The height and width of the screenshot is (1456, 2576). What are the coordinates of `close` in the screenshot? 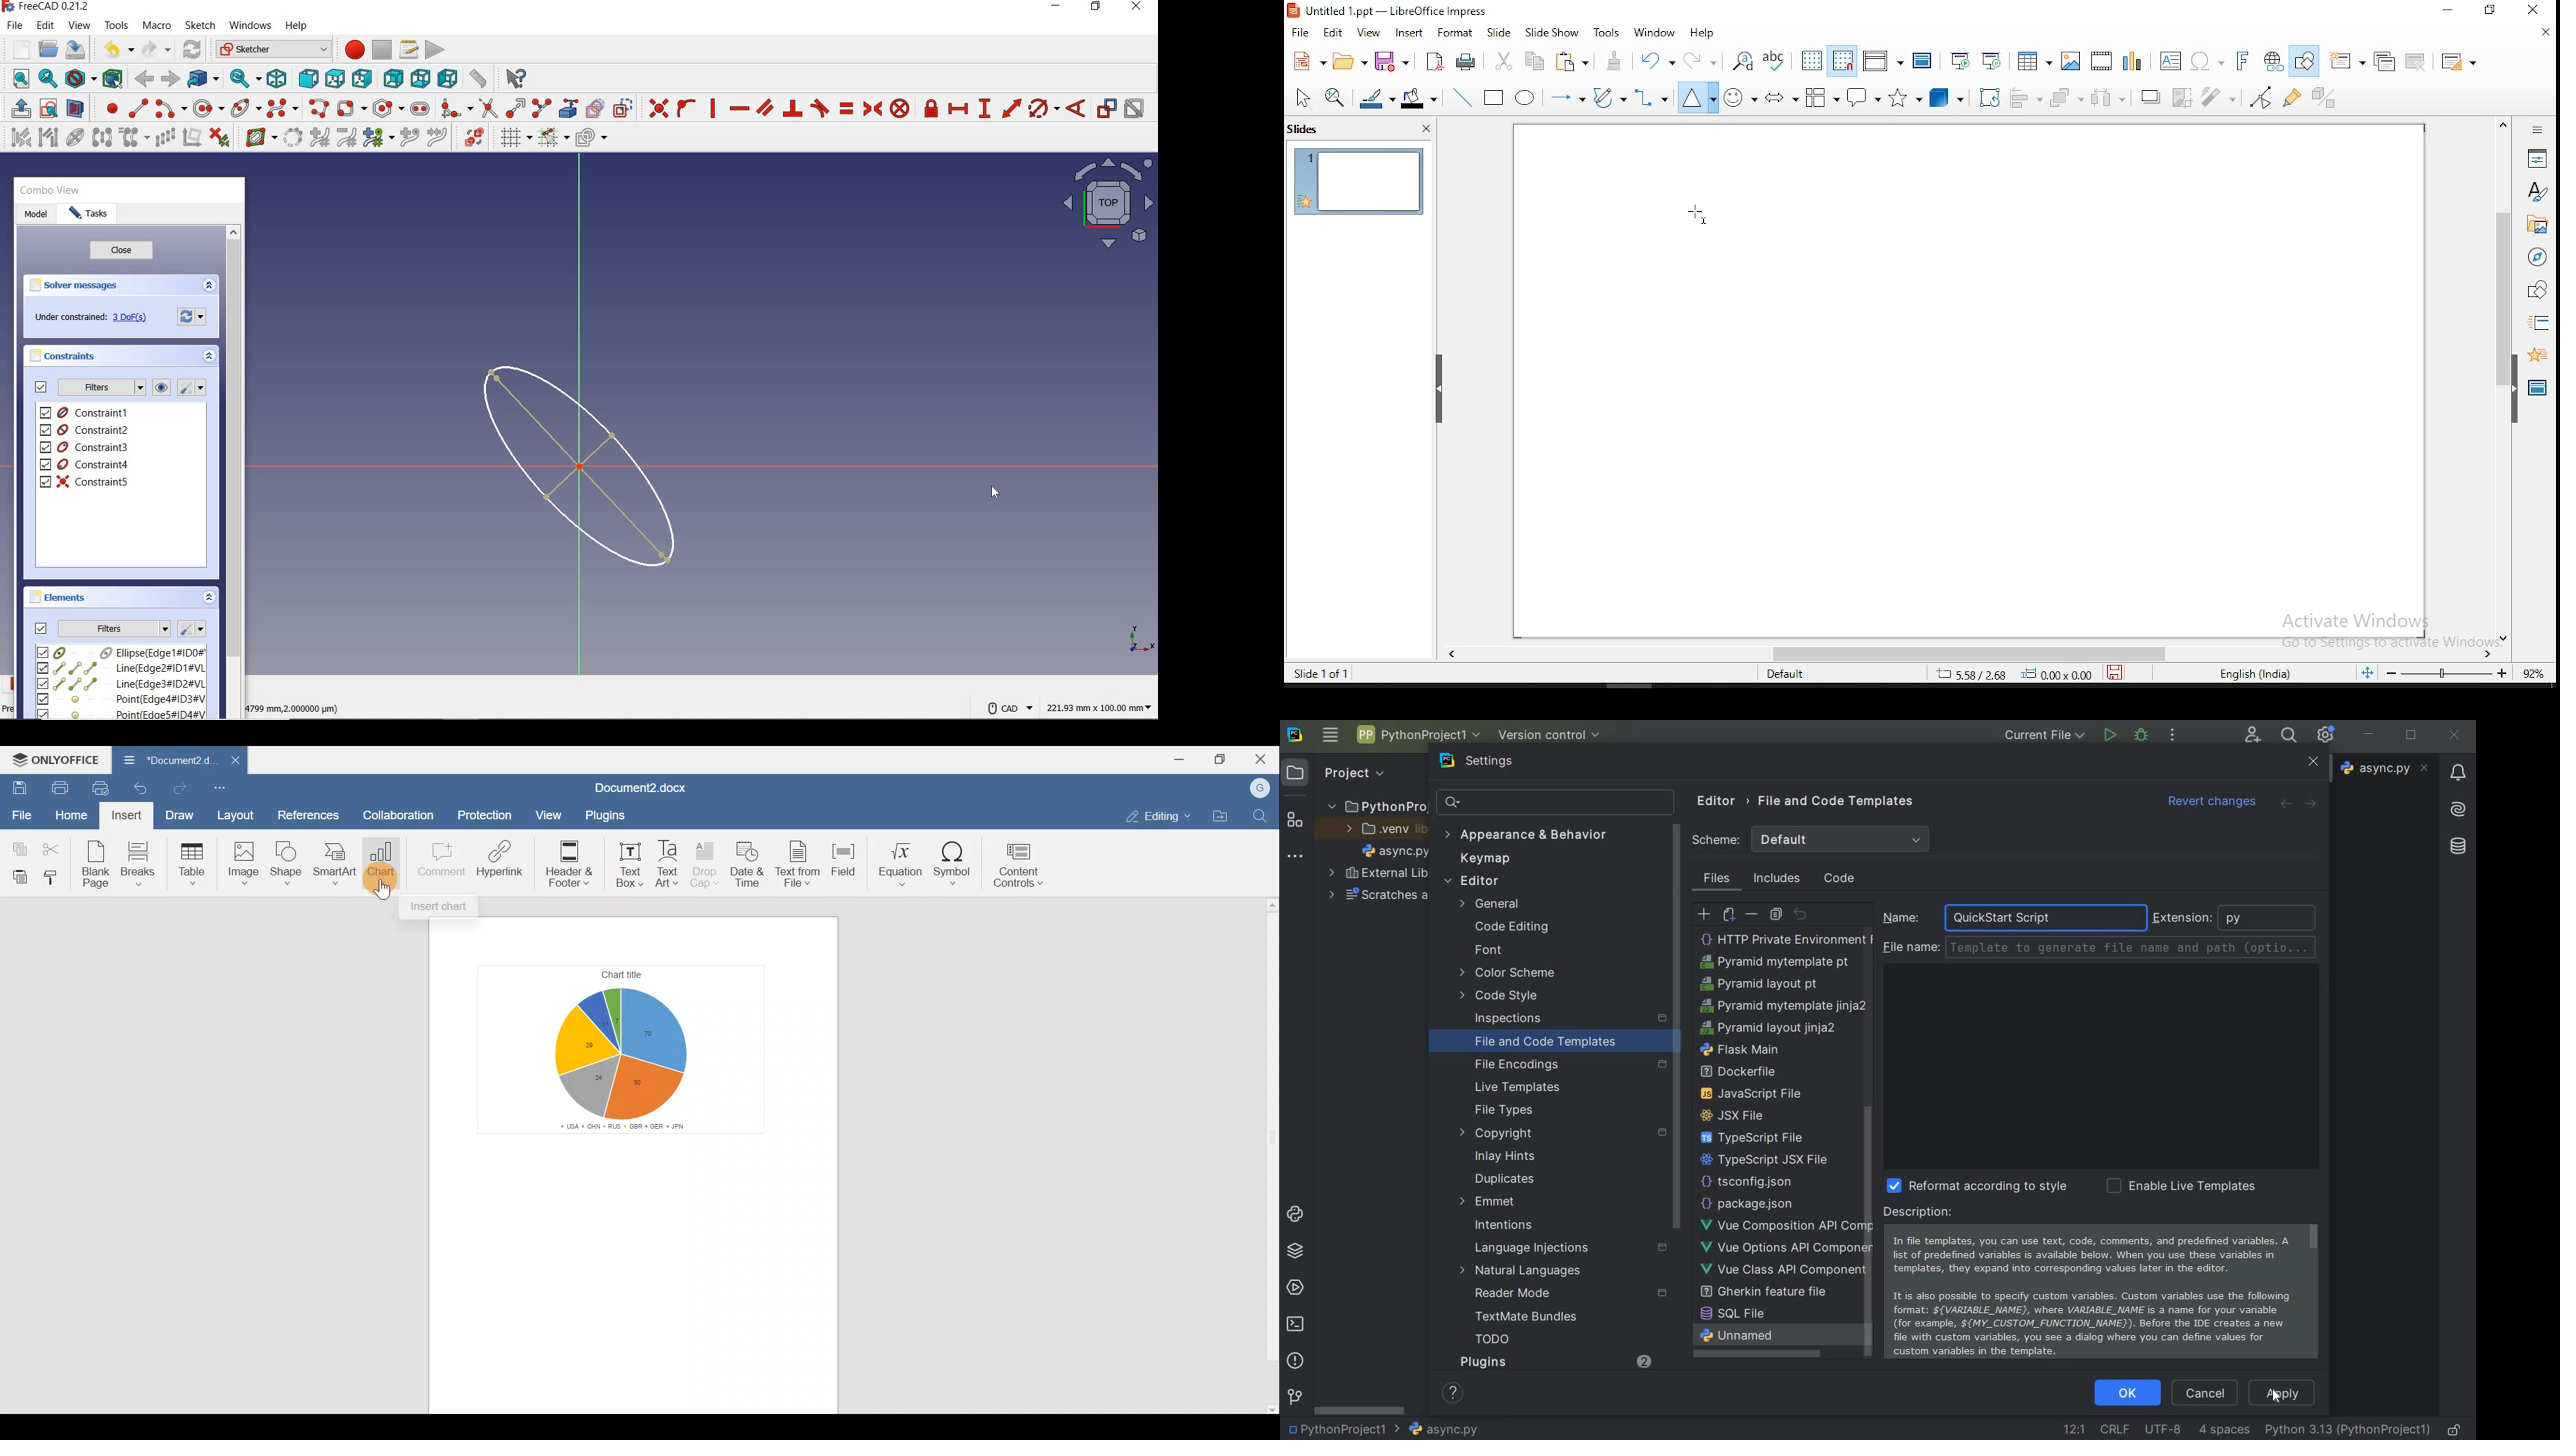 It's located at (2541, 8).